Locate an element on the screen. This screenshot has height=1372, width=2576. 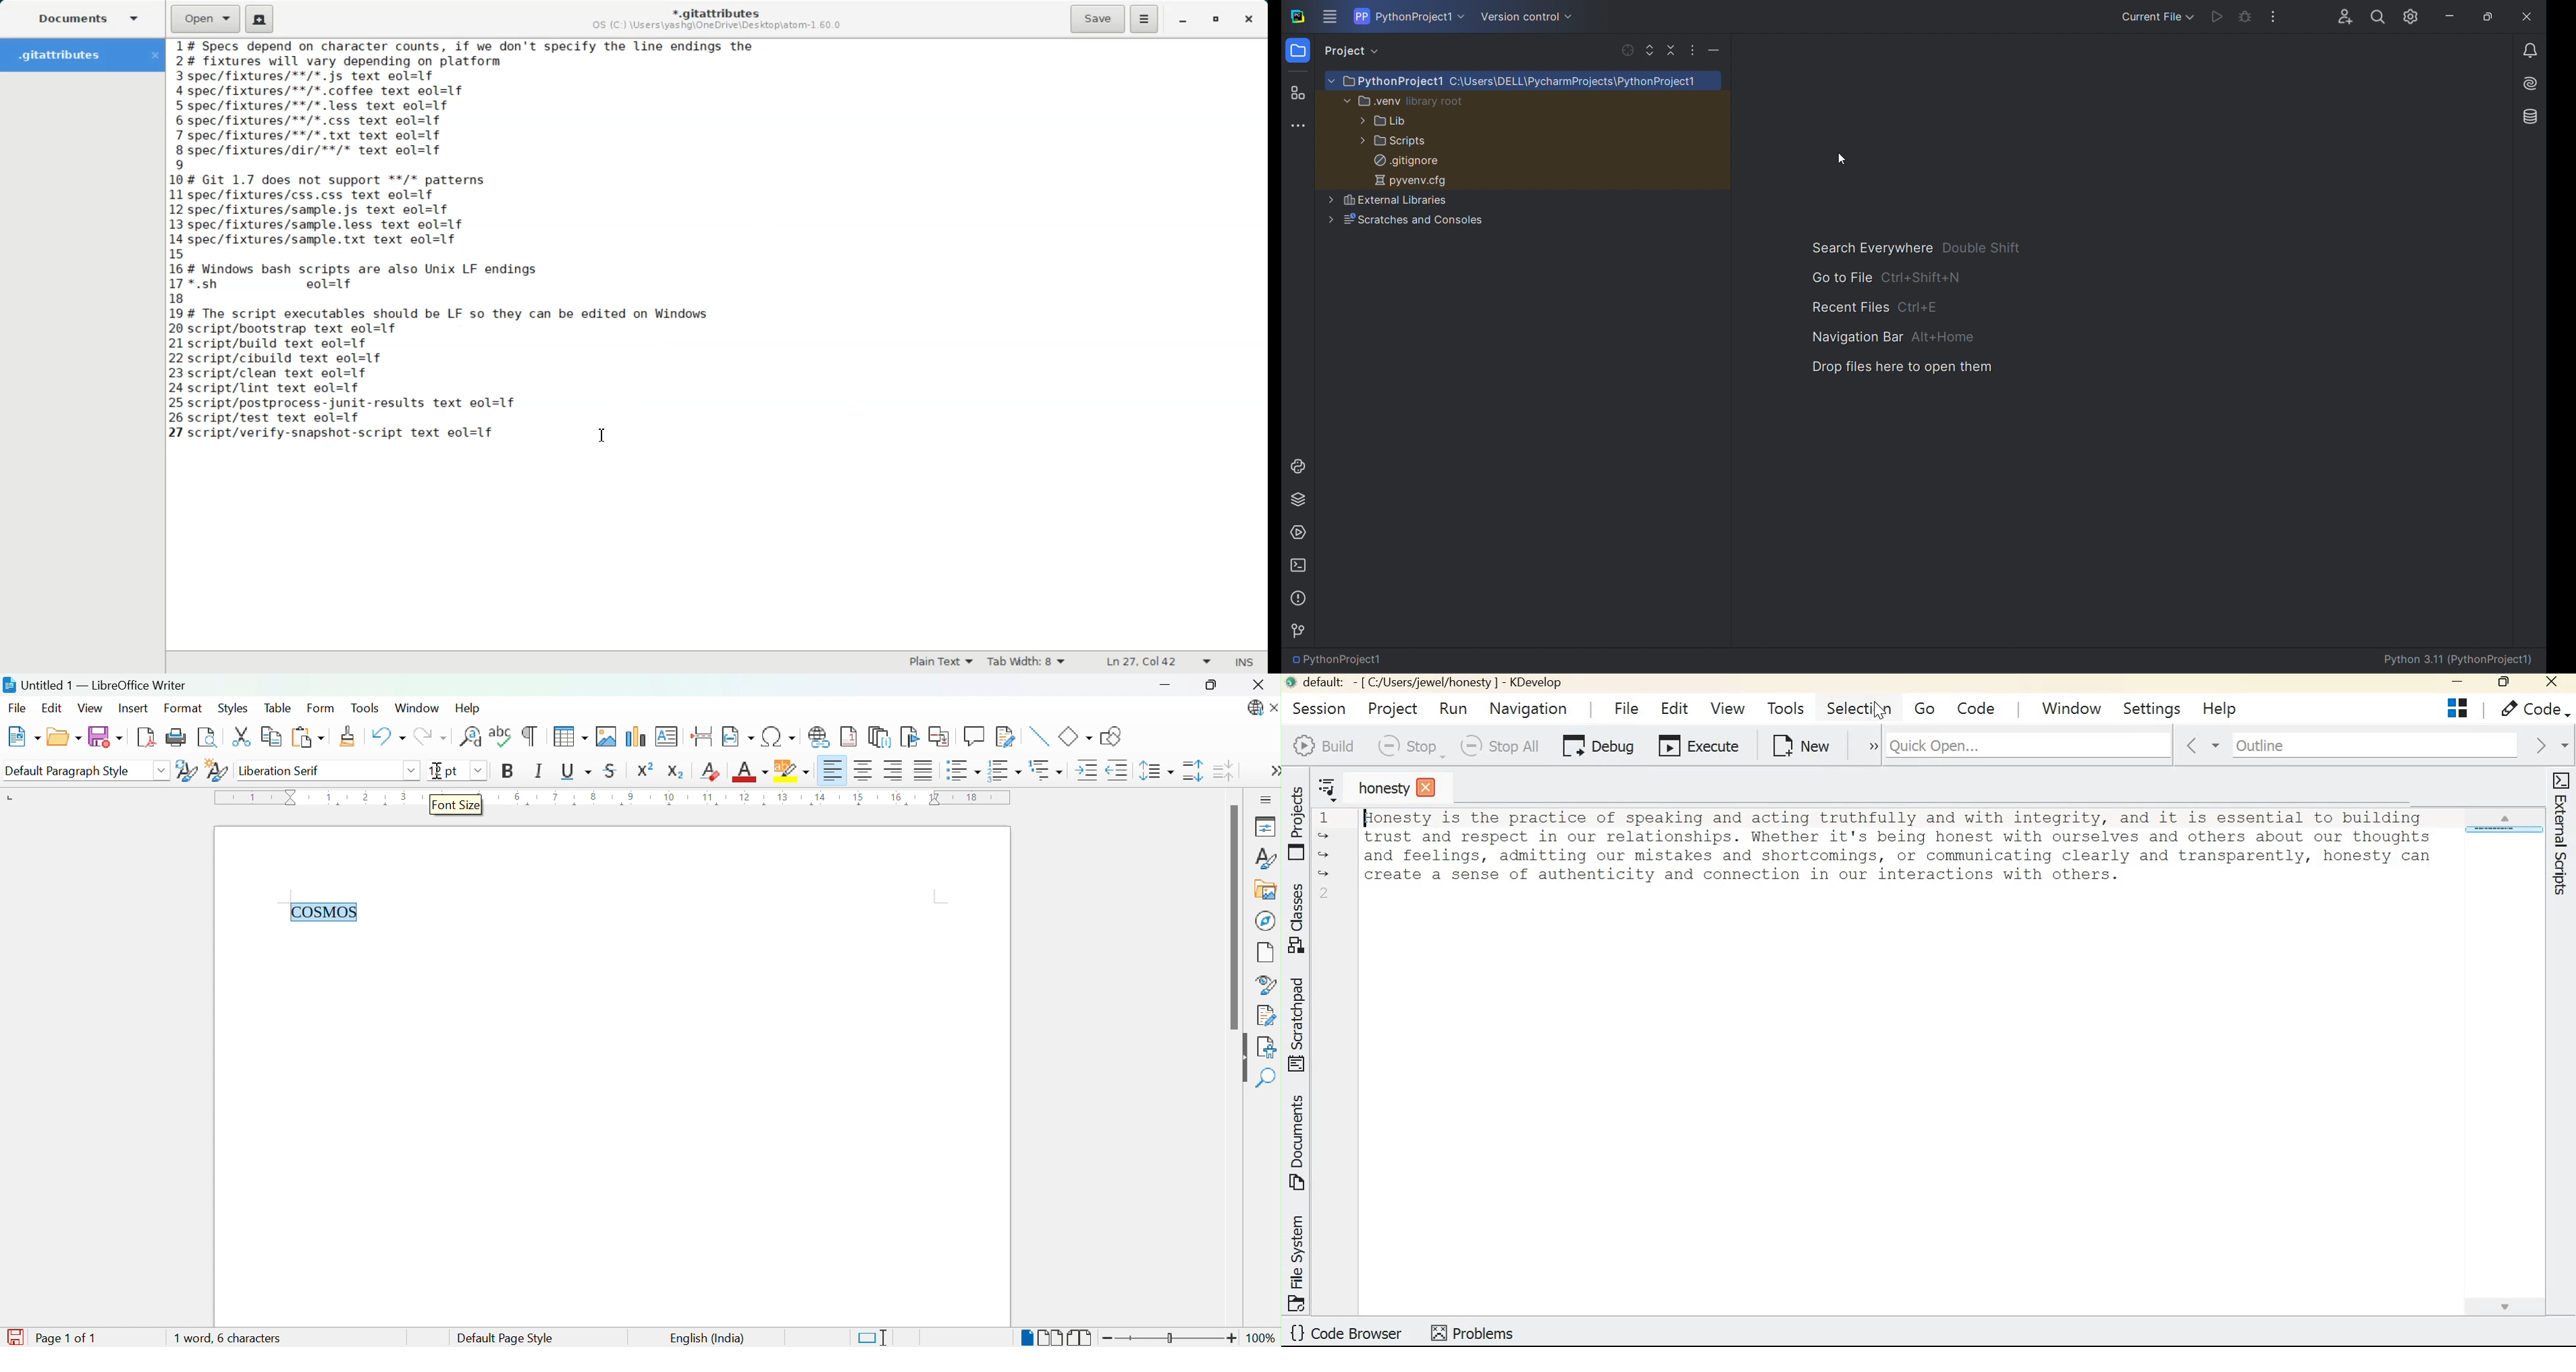
Align Center is located at coordinates (865, 770).